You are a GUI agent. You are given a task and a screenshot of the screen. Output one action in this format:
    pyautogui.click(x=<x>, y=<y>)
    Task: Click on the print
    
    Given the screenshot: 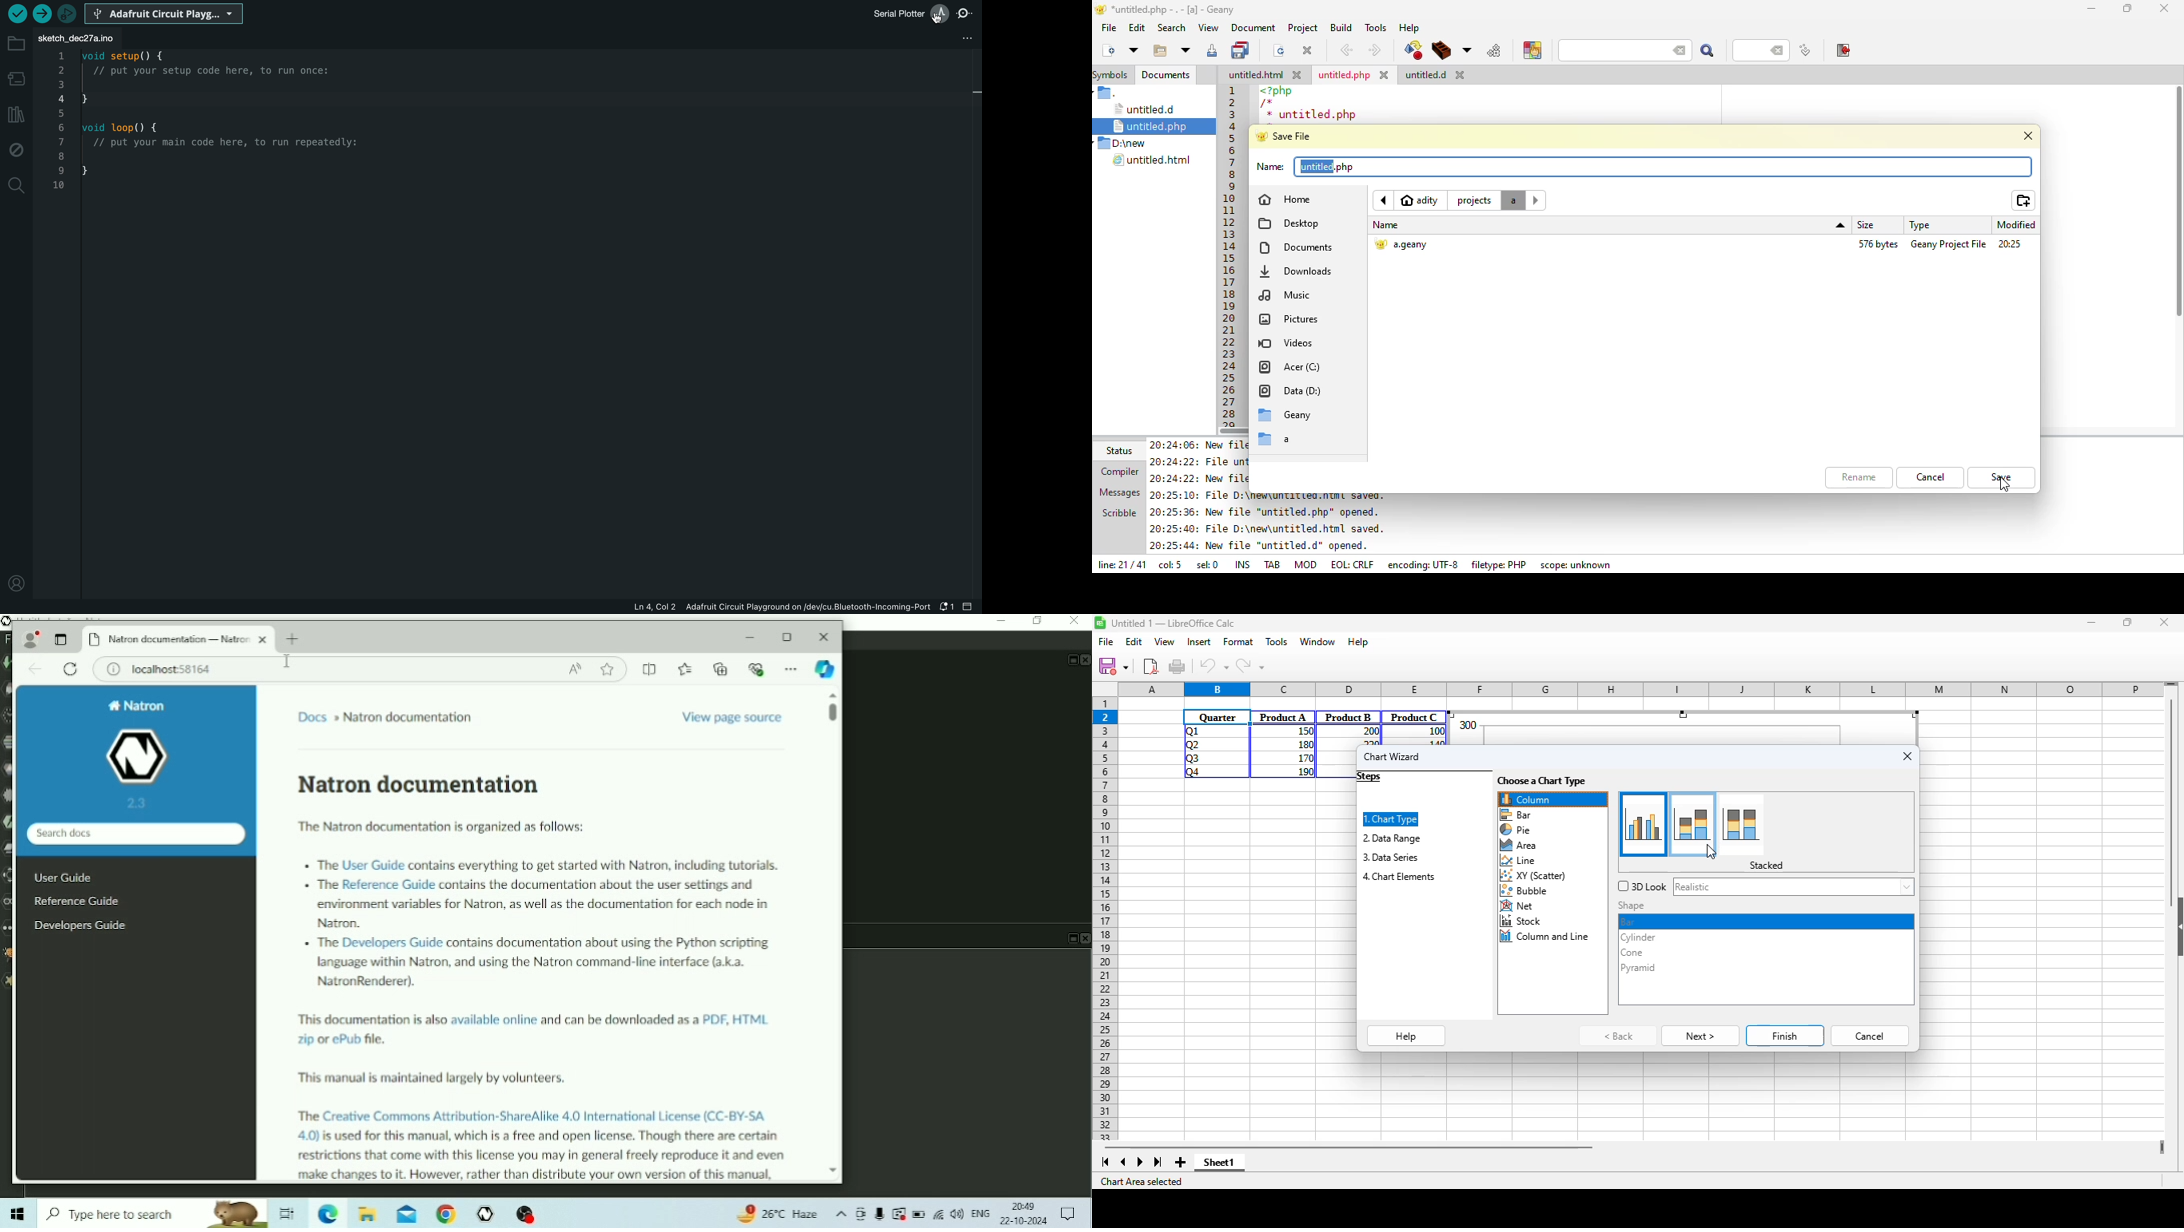 What is the action you would take?
    pyautogui.click(x=1177, y=666)
    